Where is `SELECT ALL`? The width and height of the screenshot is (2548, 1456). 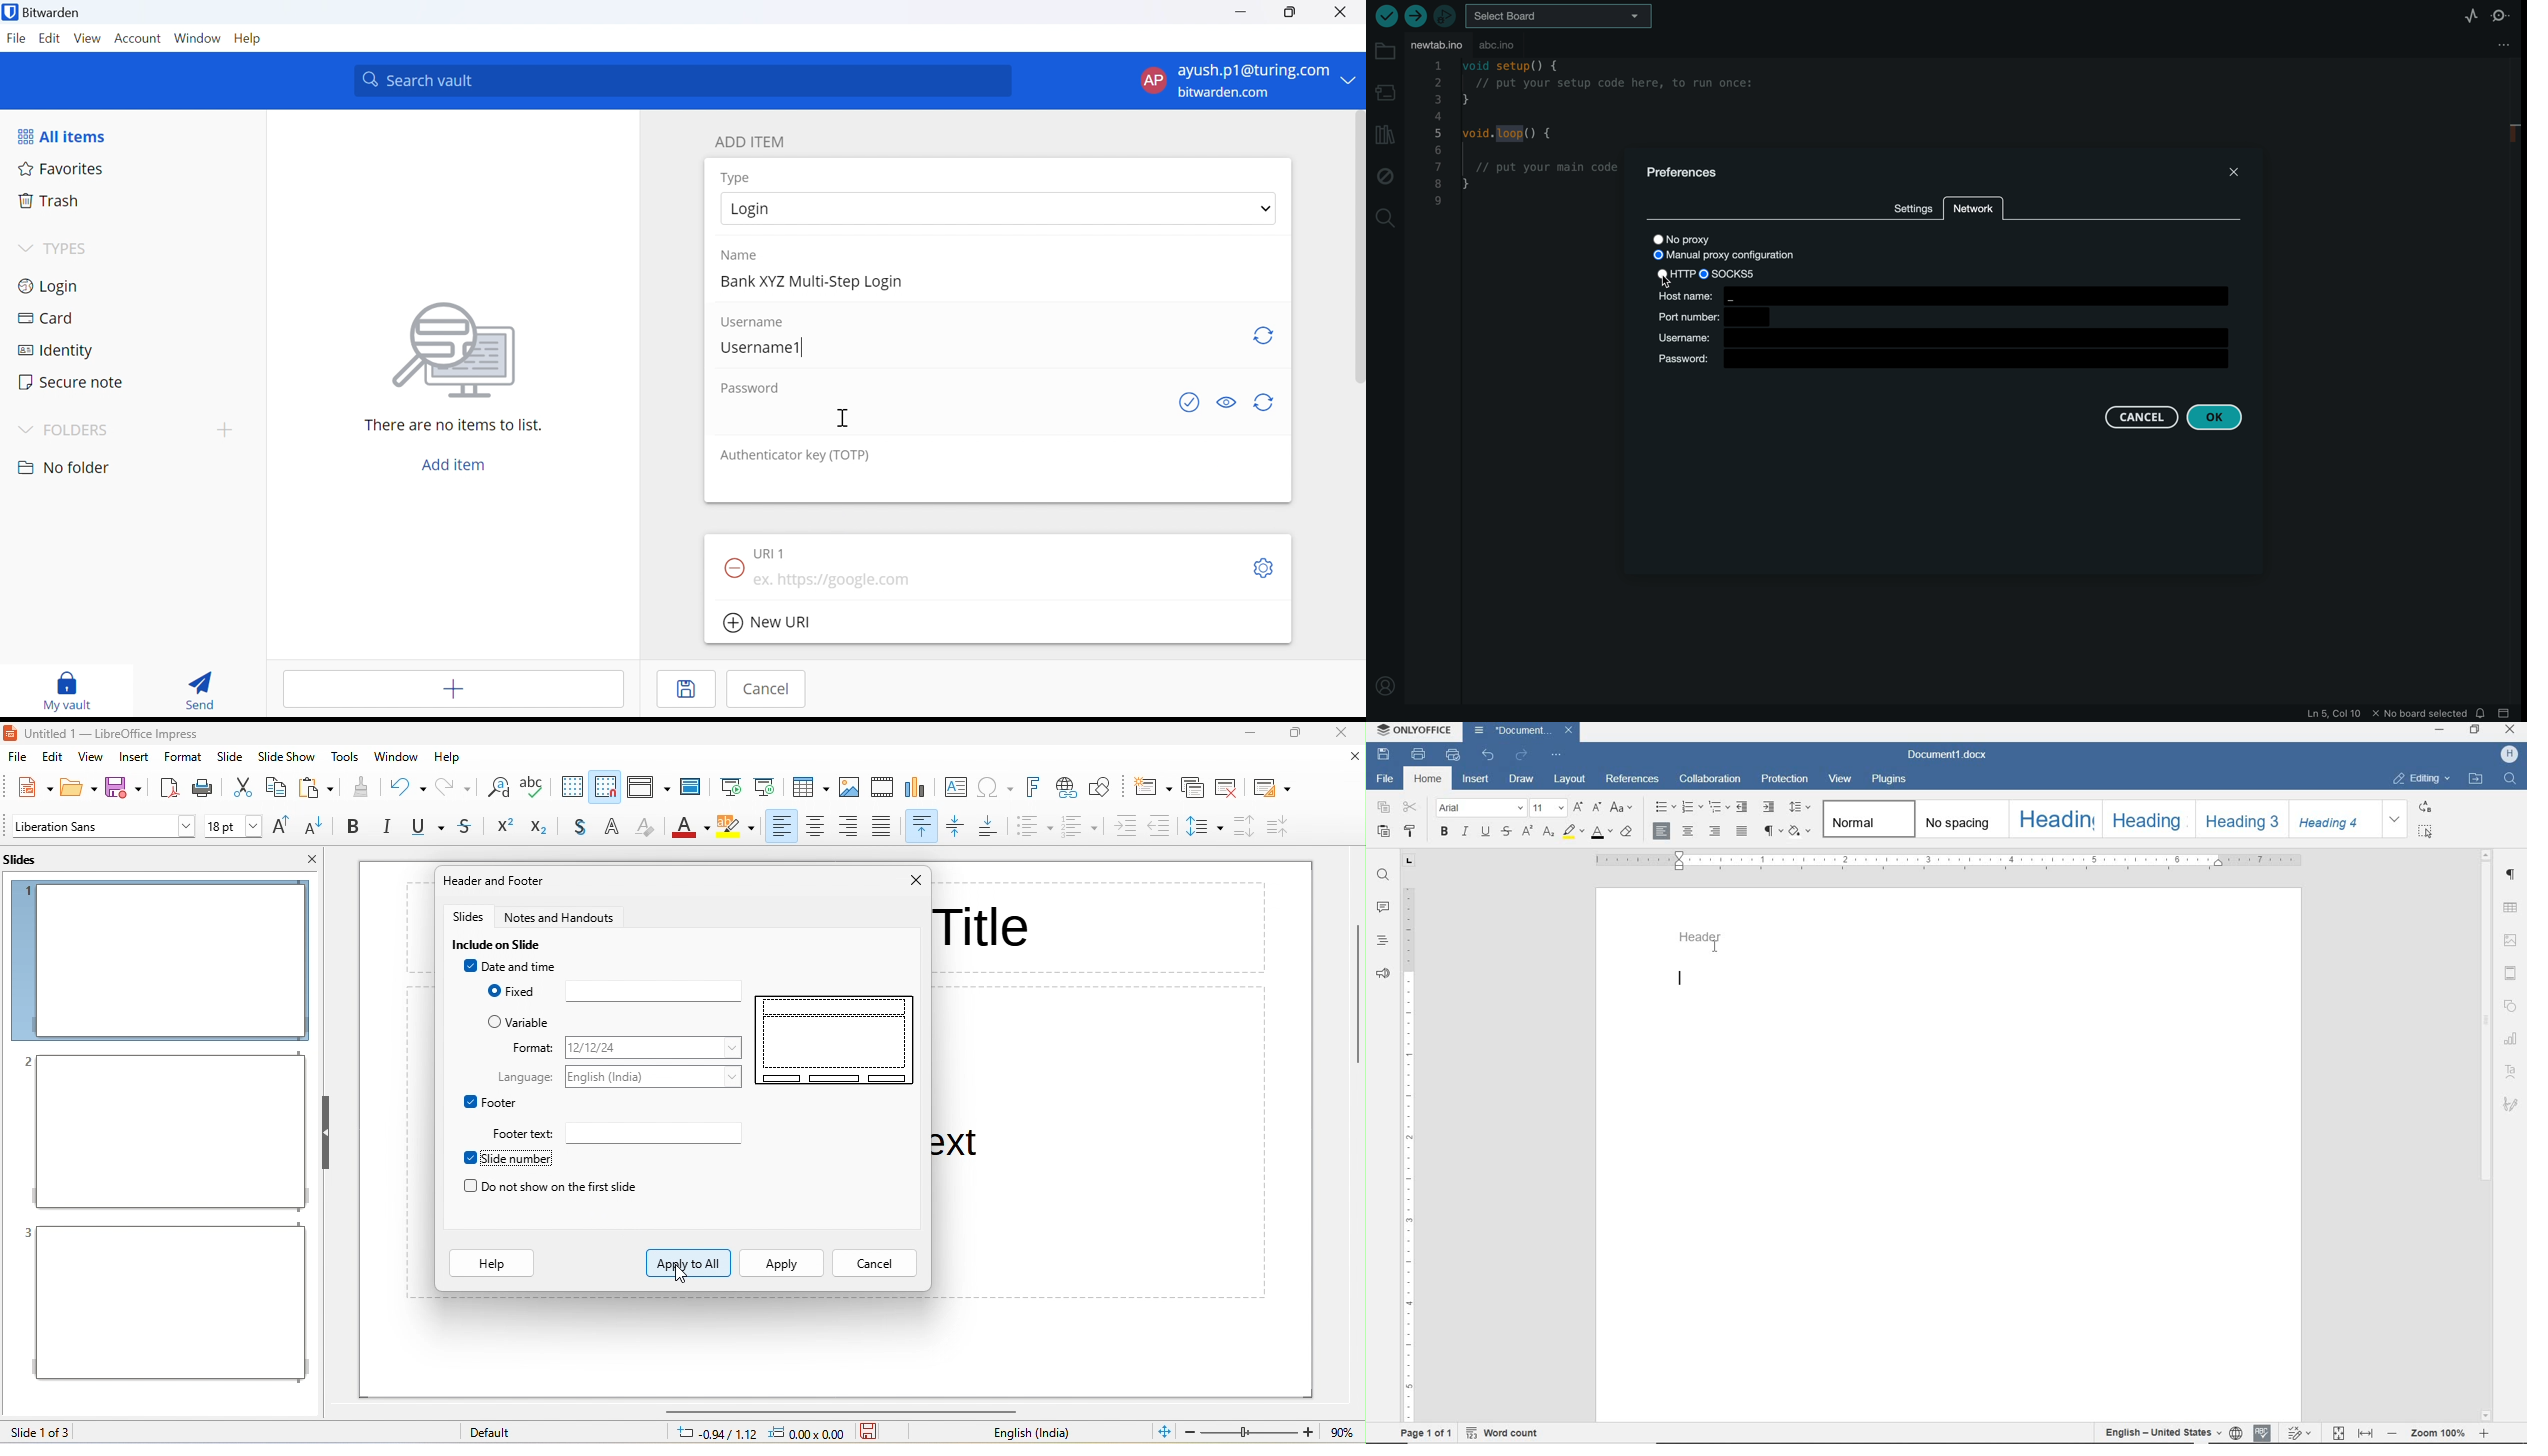 SELECT ALL is located at coordinates (2426, 831).